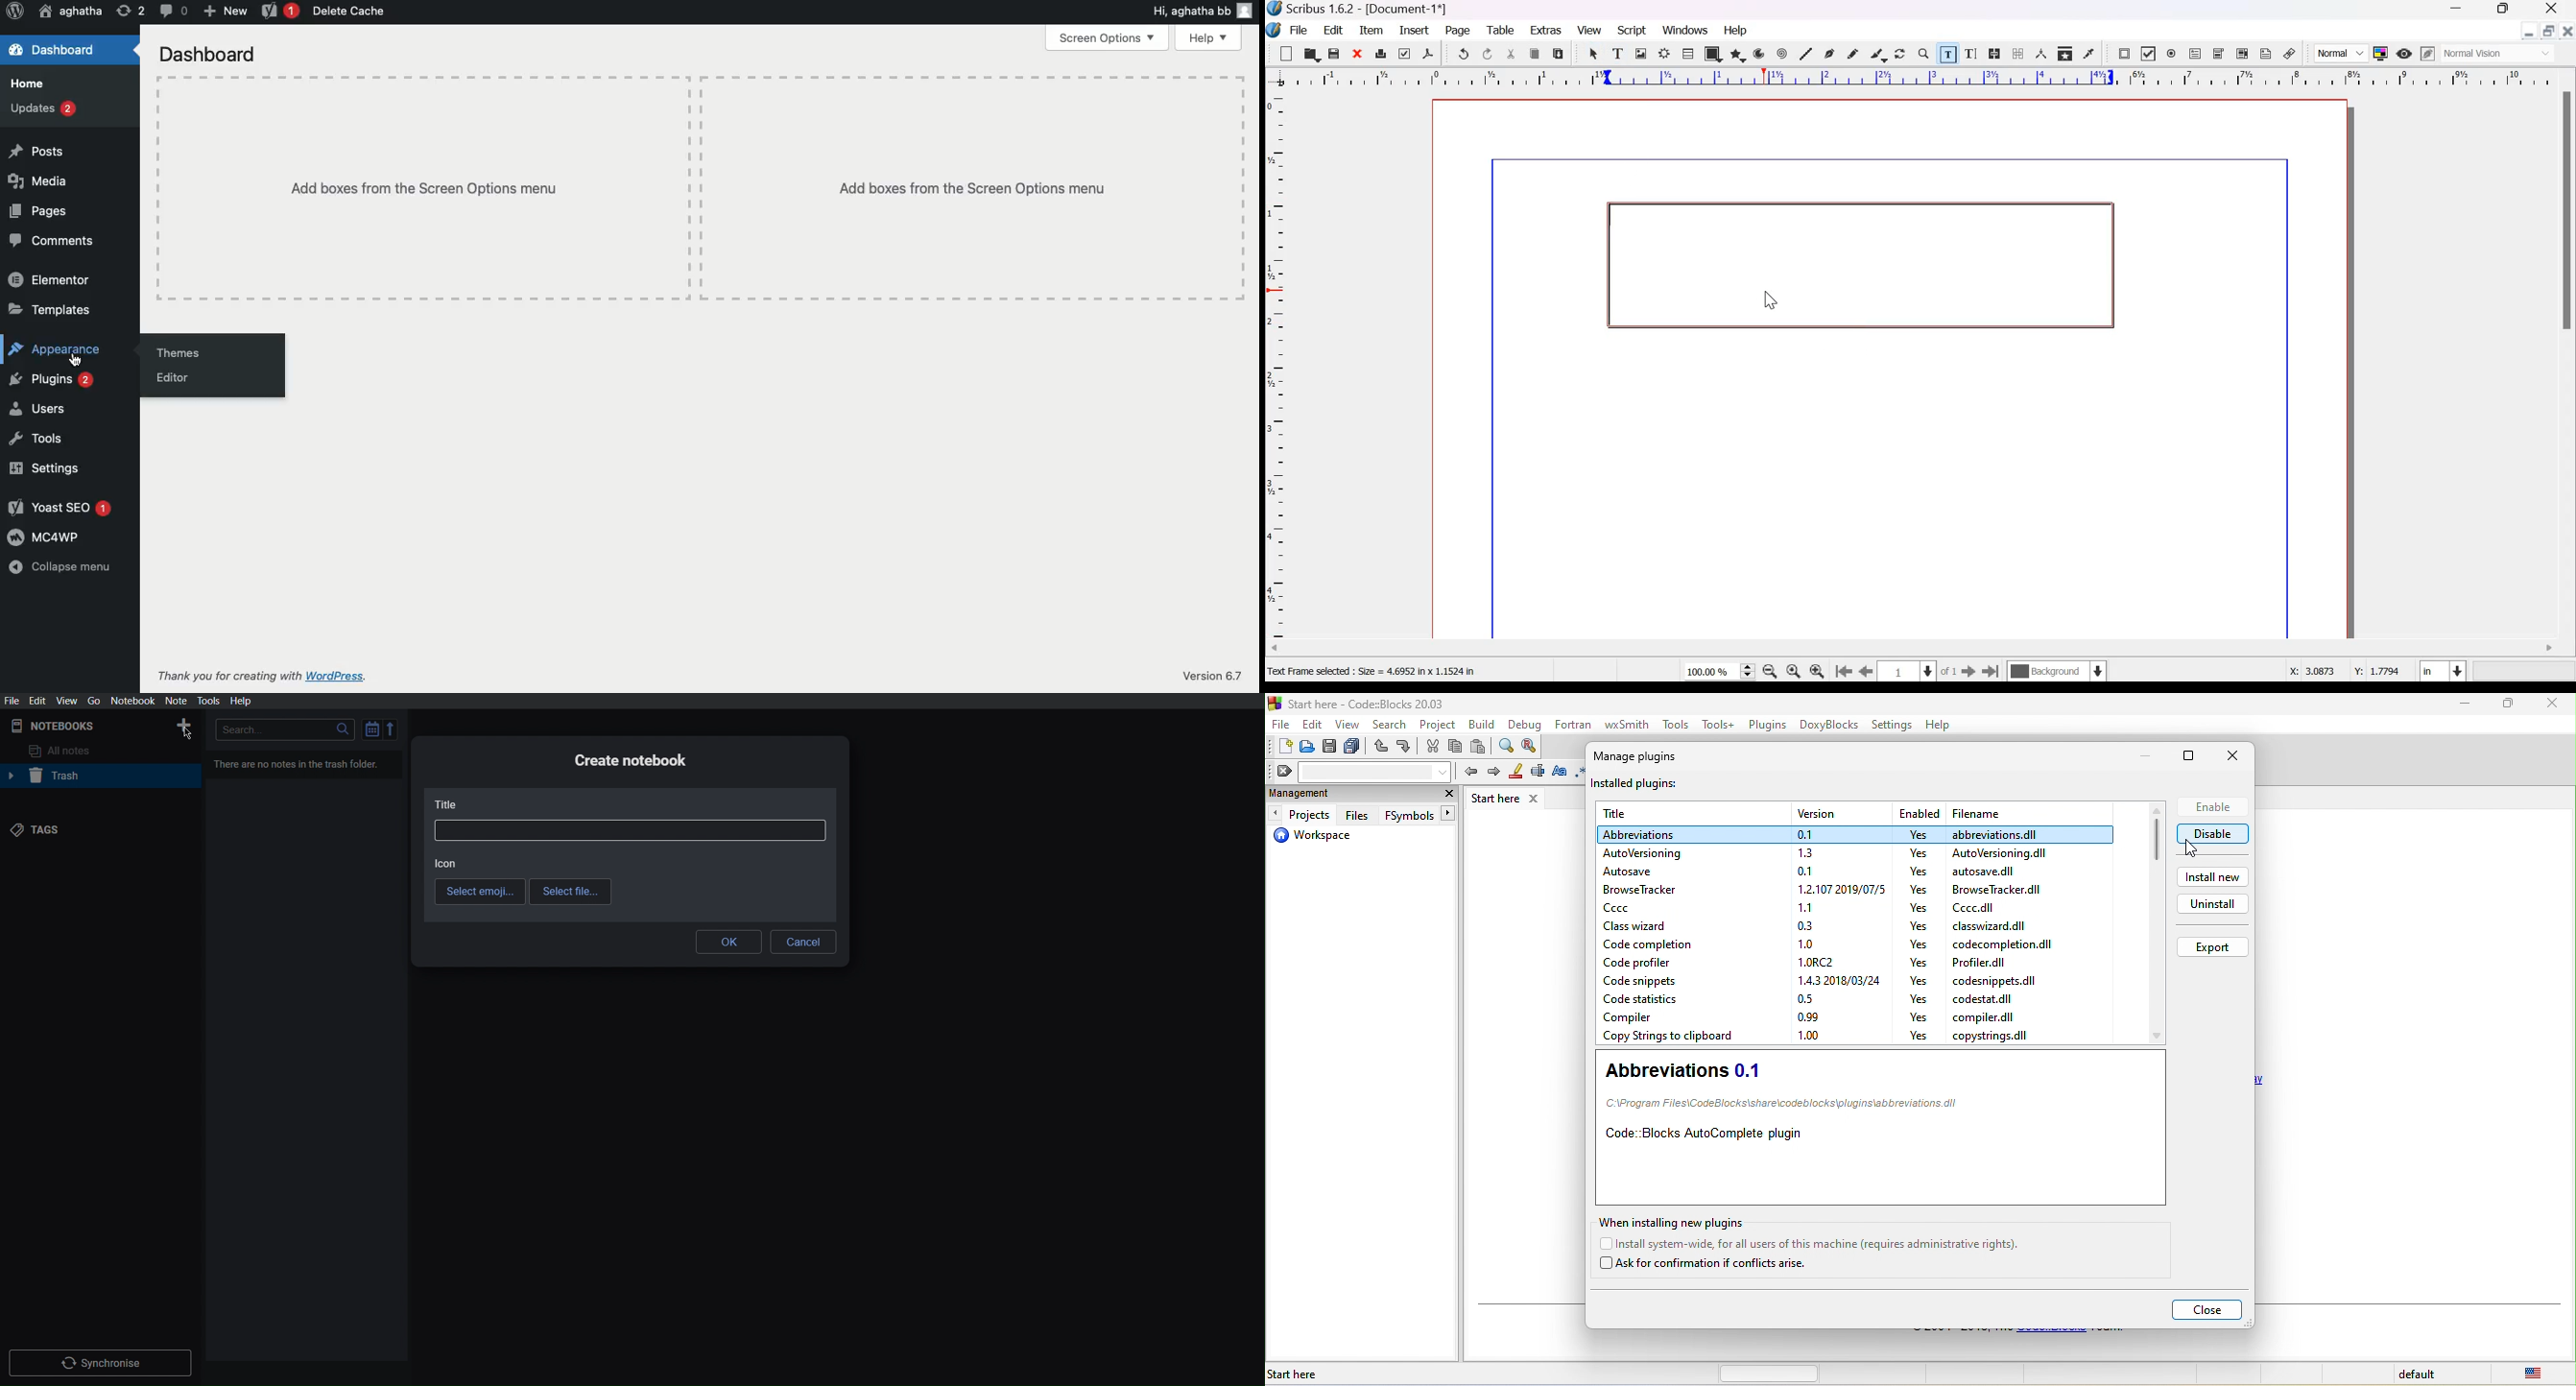  I want to click on print, so click(1381, 53).